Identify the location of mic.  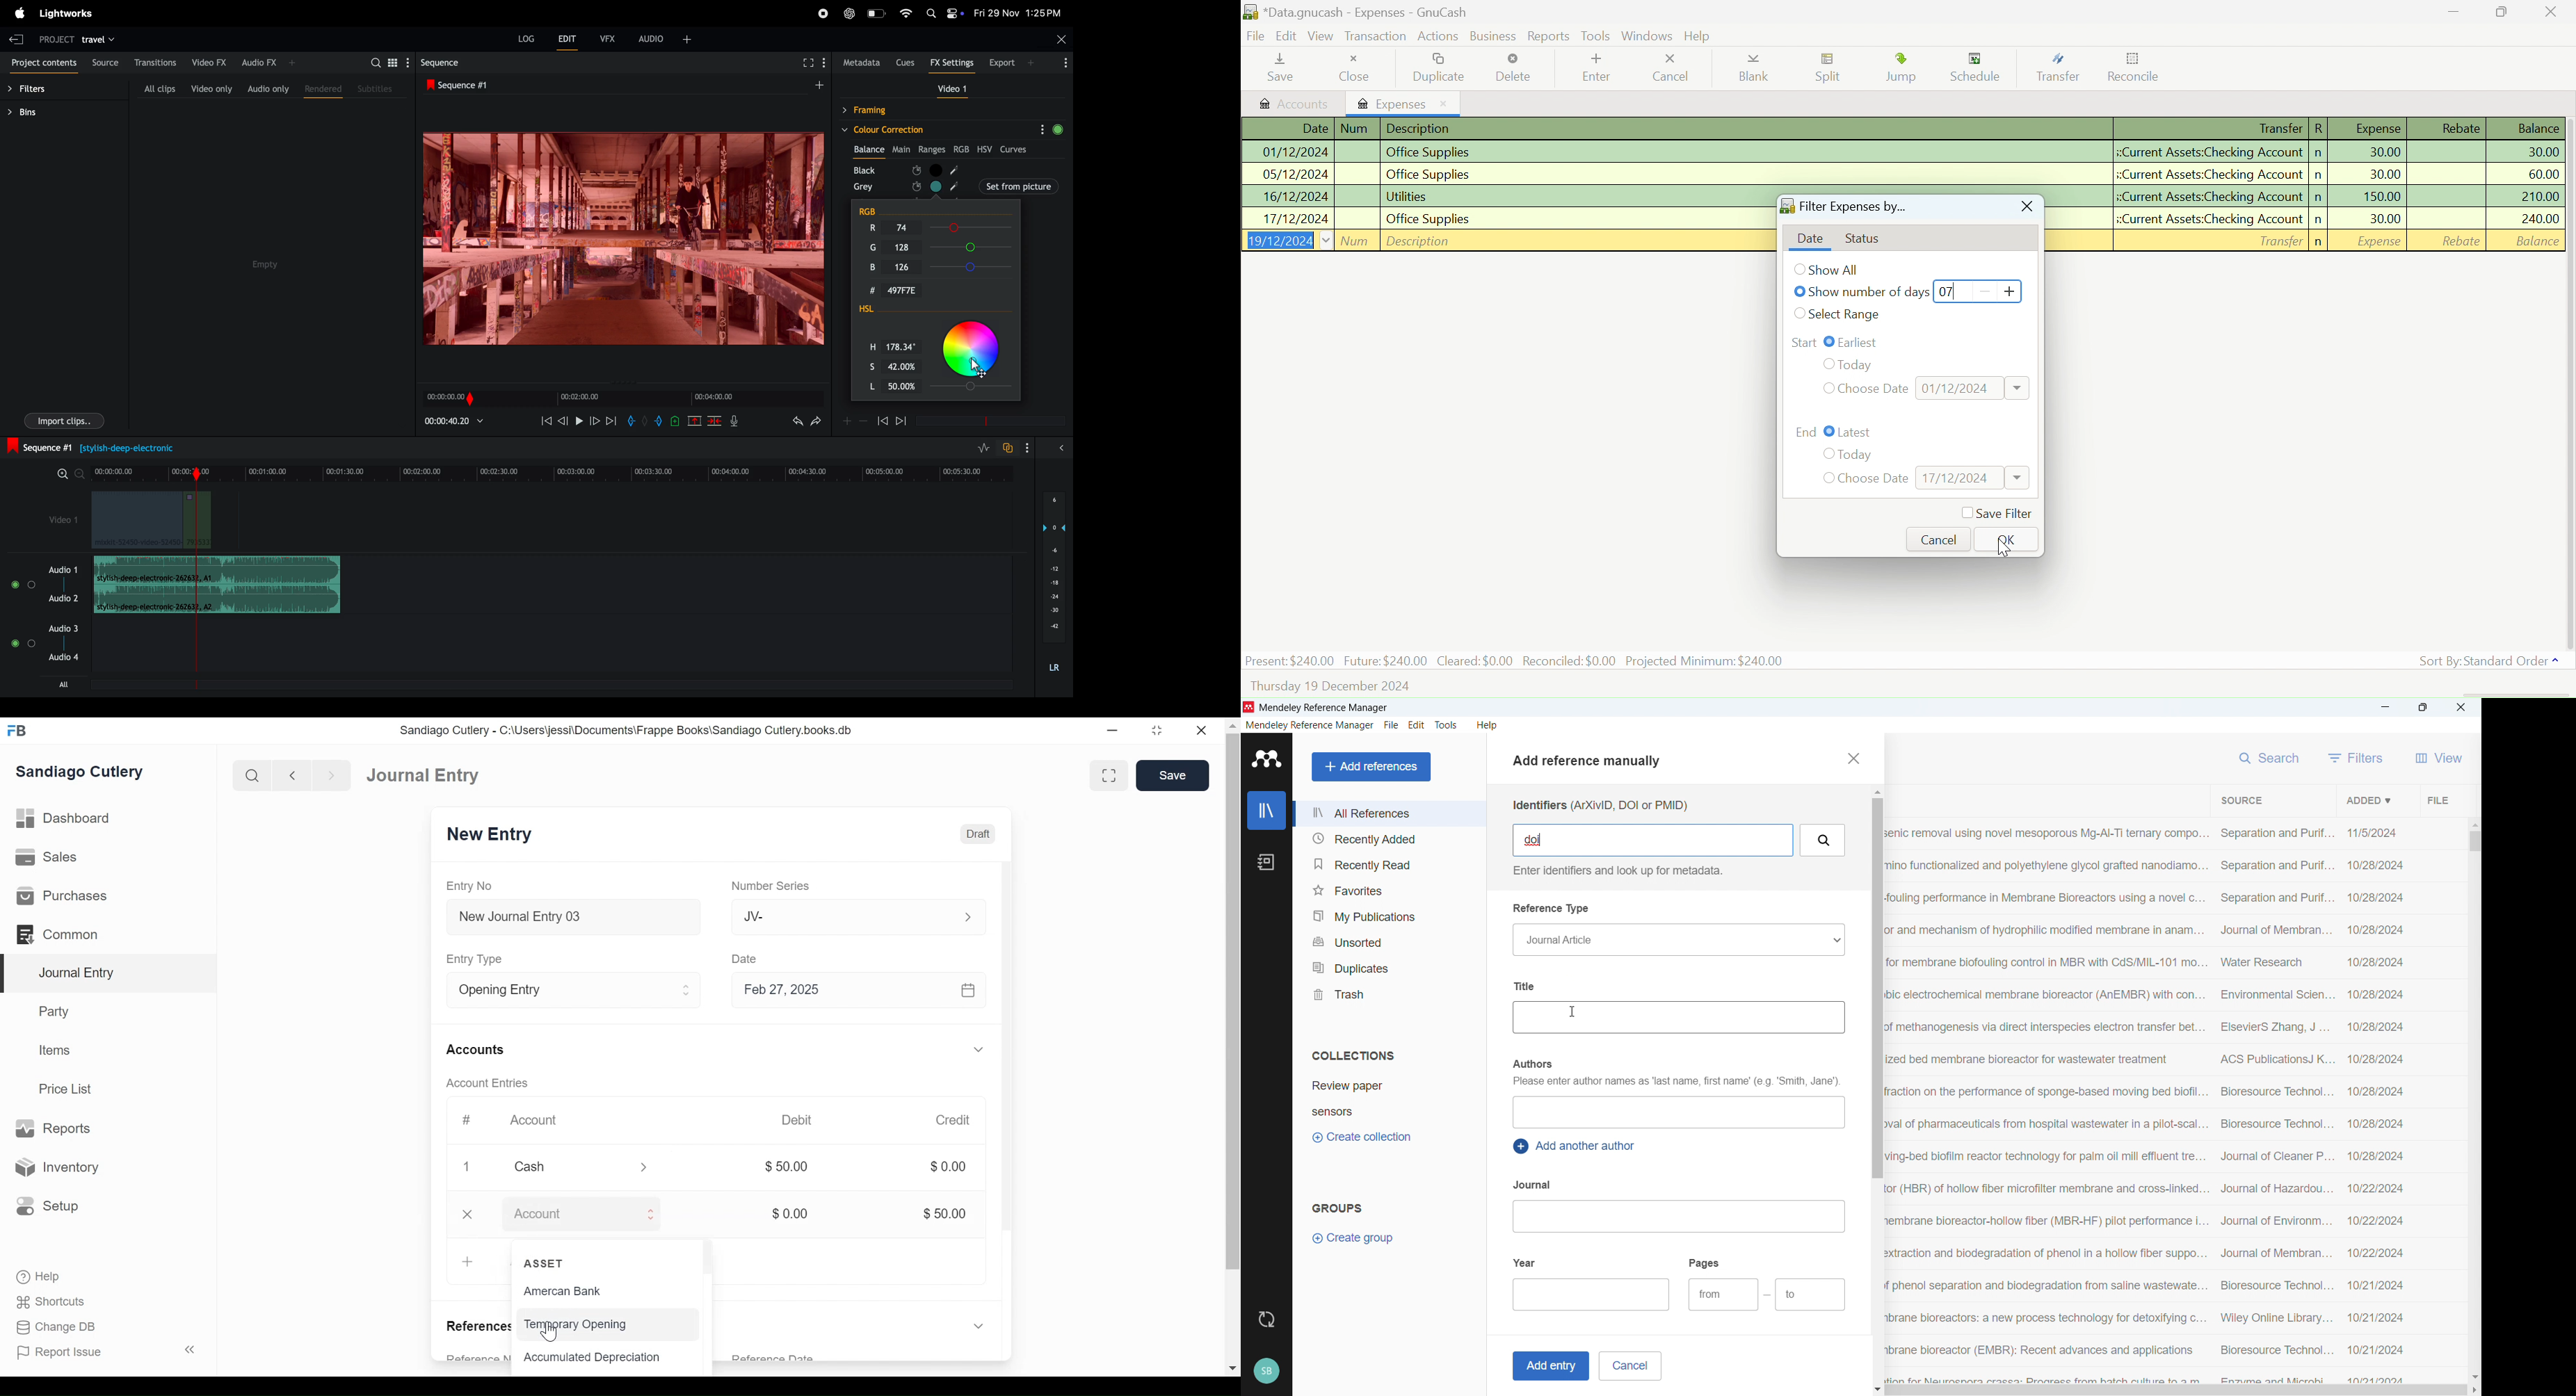
(737, 421).